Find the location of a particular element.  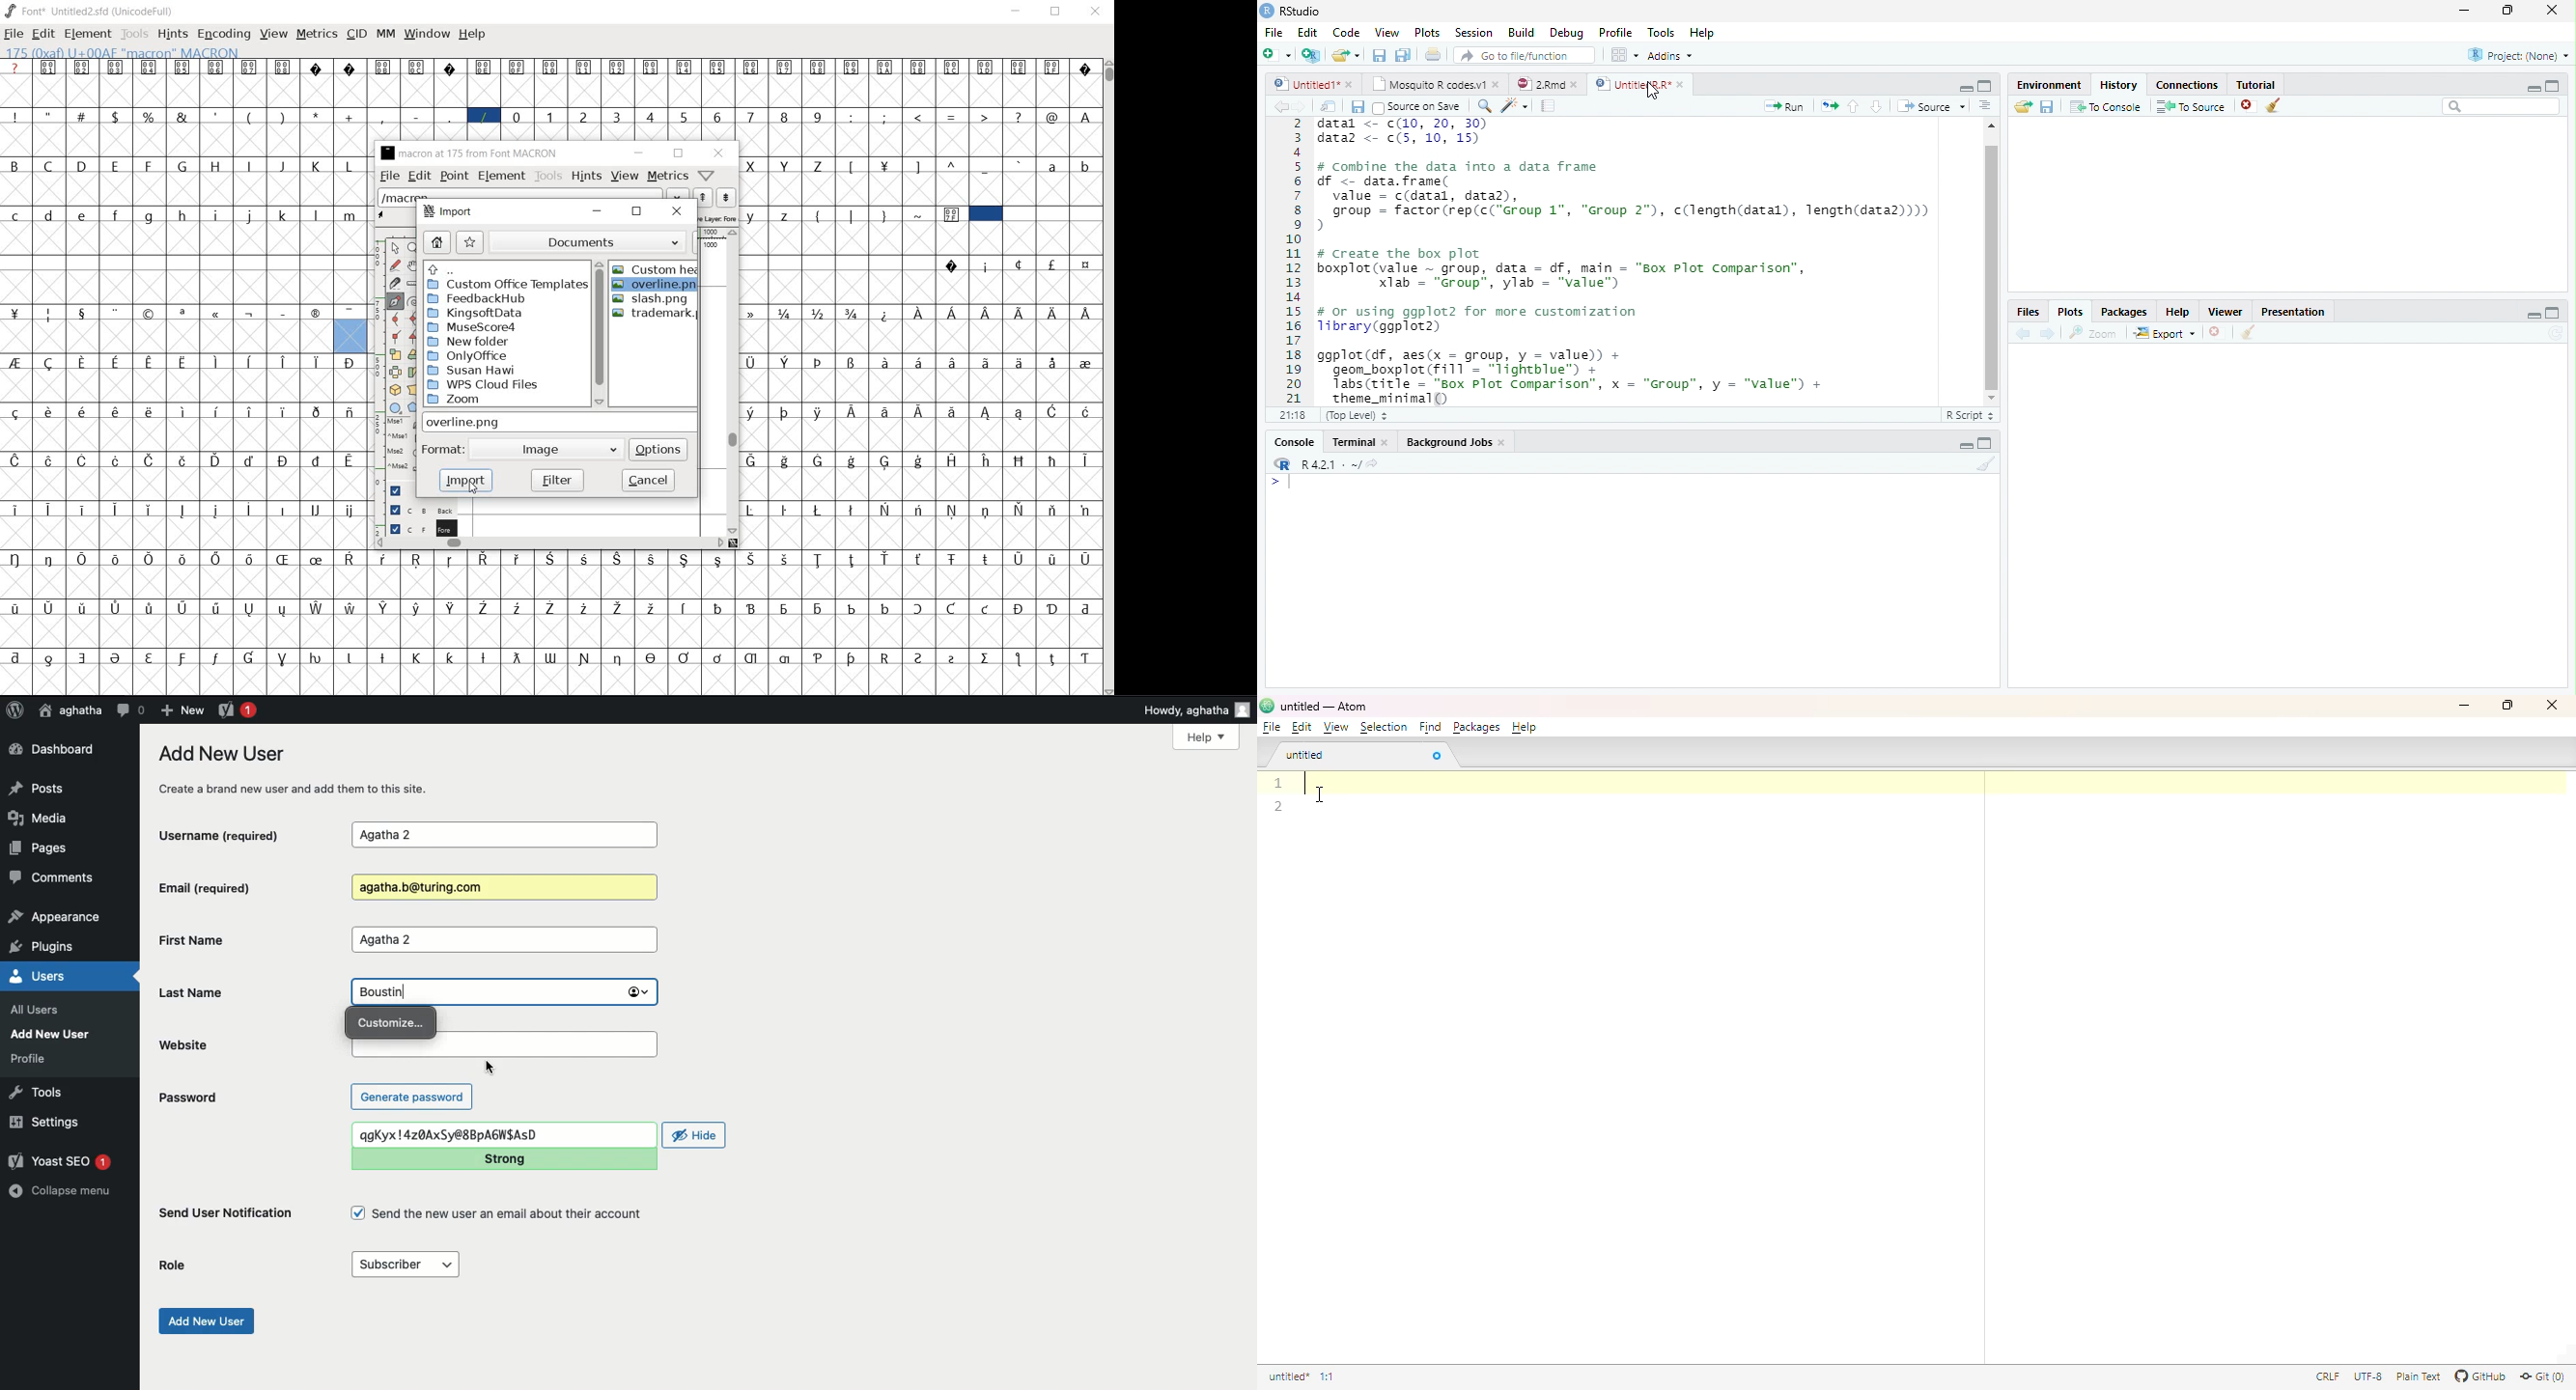

Symbol is located at coordinates (886, 558).